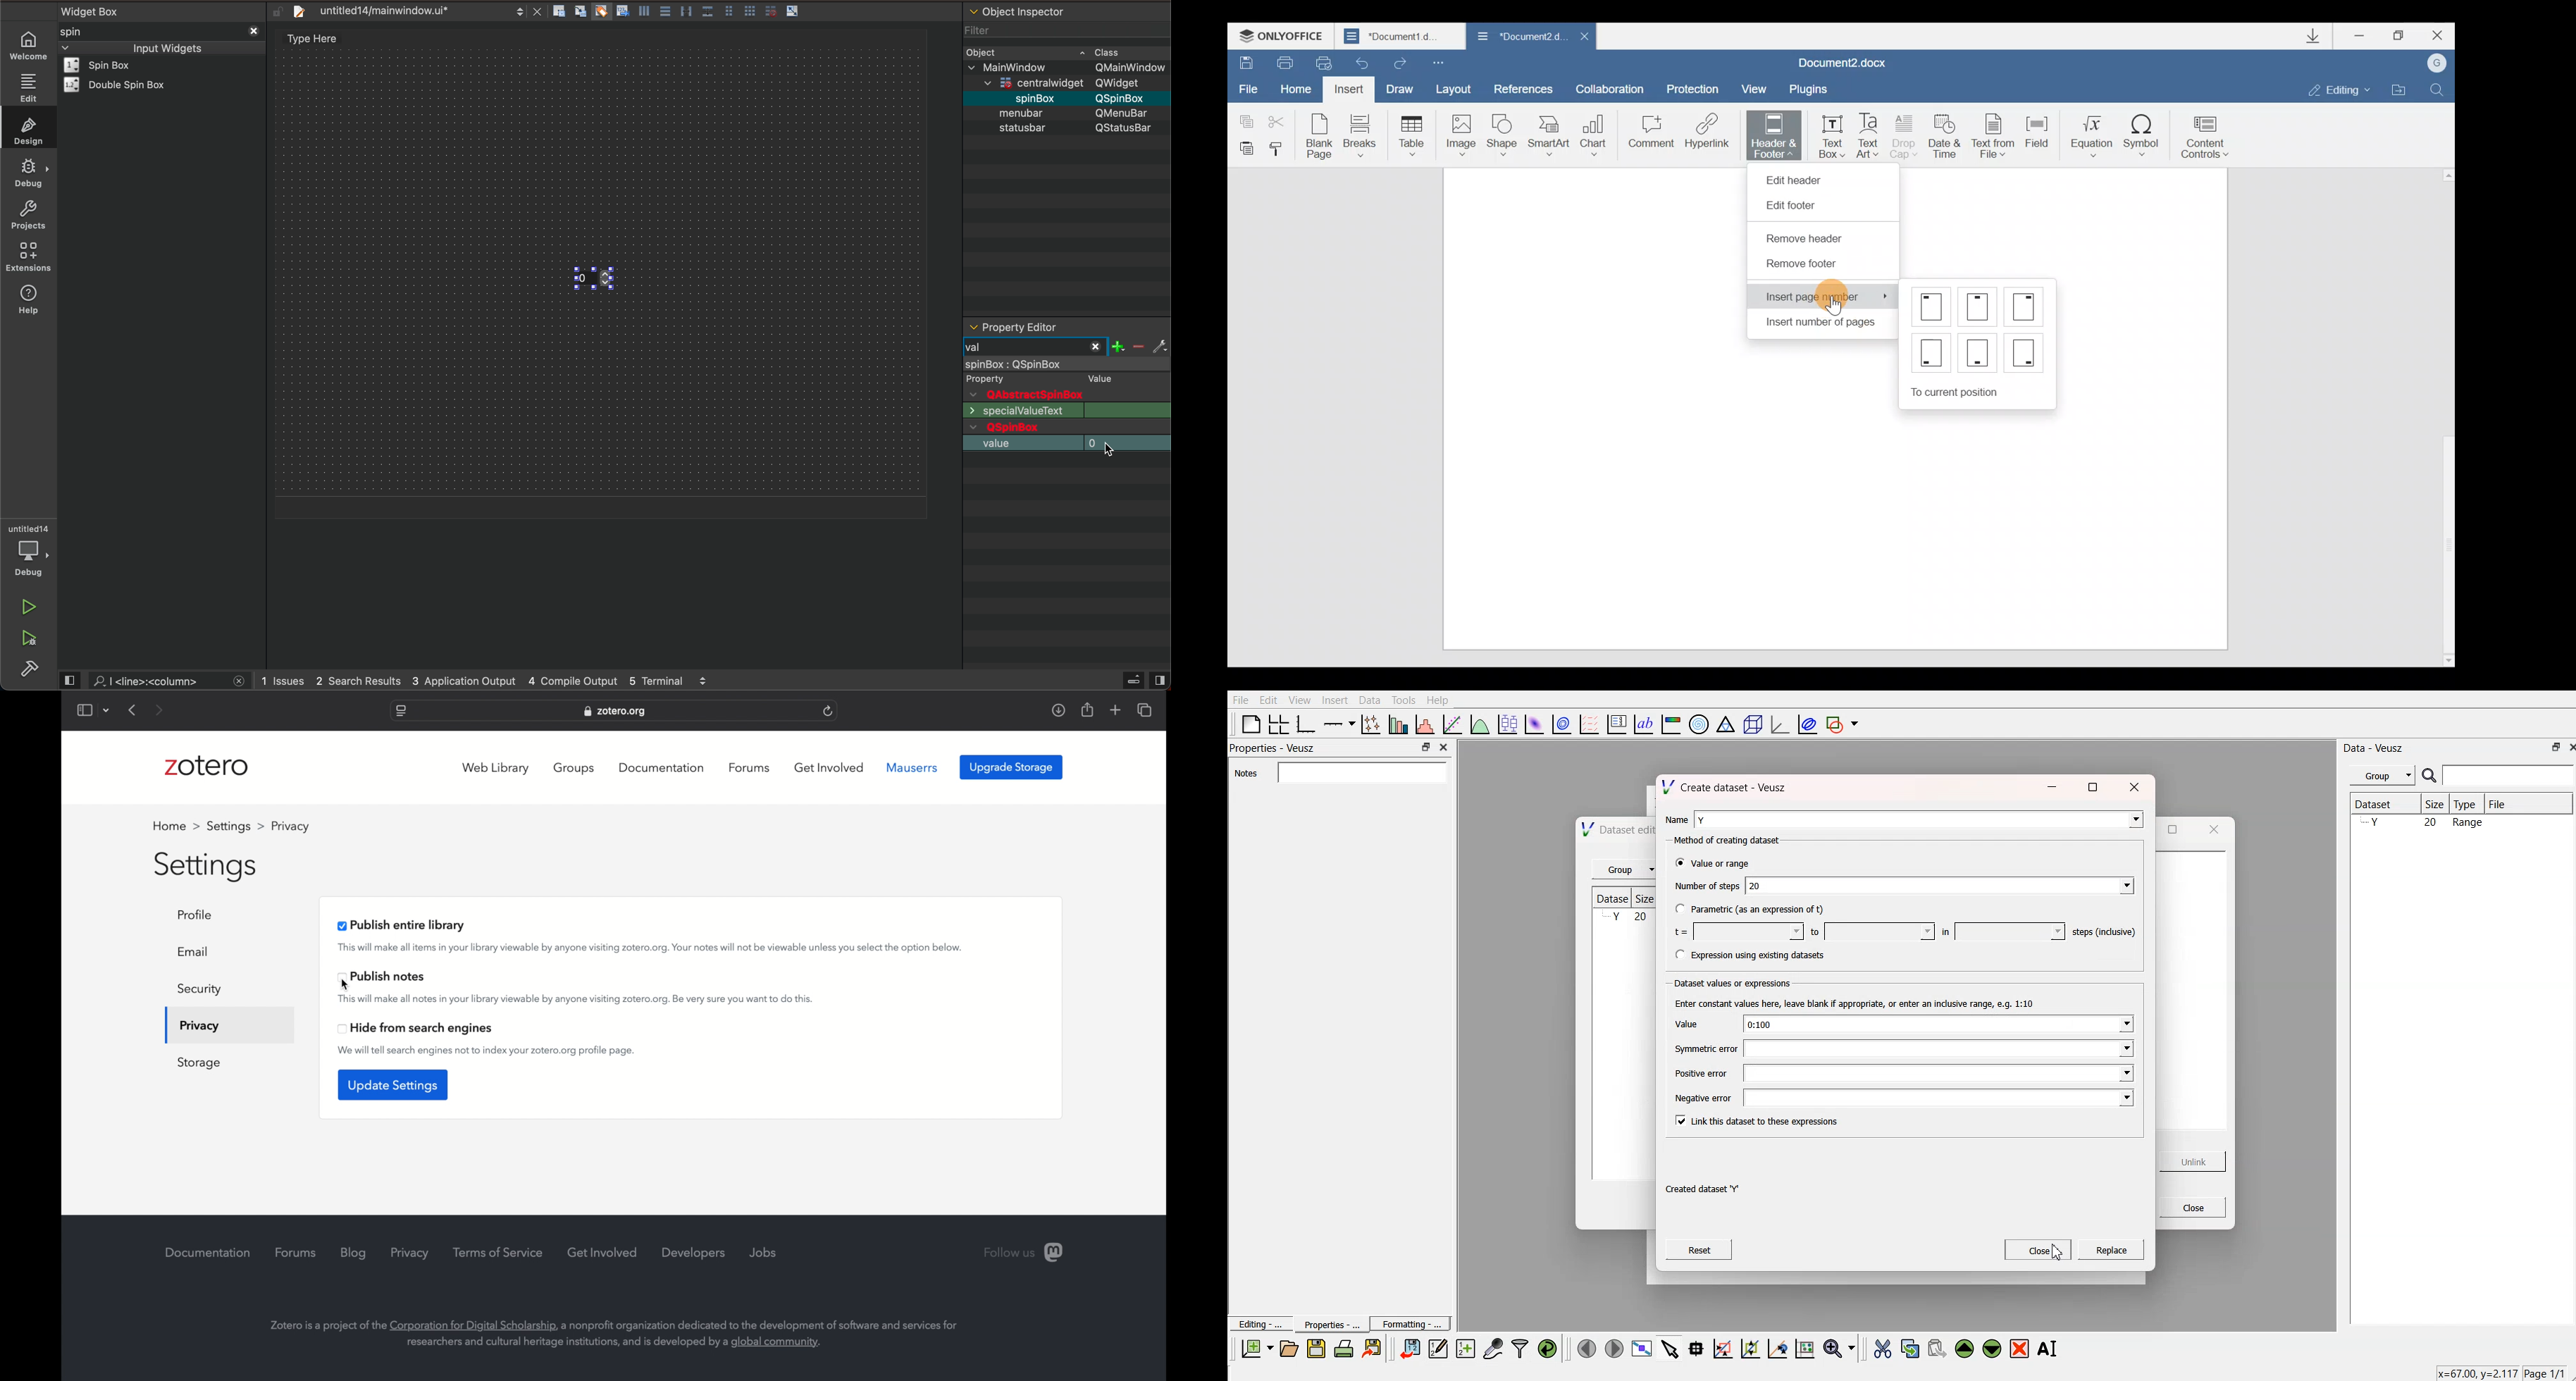 The height and width of the screenshot is (1400, 2576). What do you see at coordinates (1321, 135) in the screenshot?
I see `Blank page` at bounding box center [1321, 135].